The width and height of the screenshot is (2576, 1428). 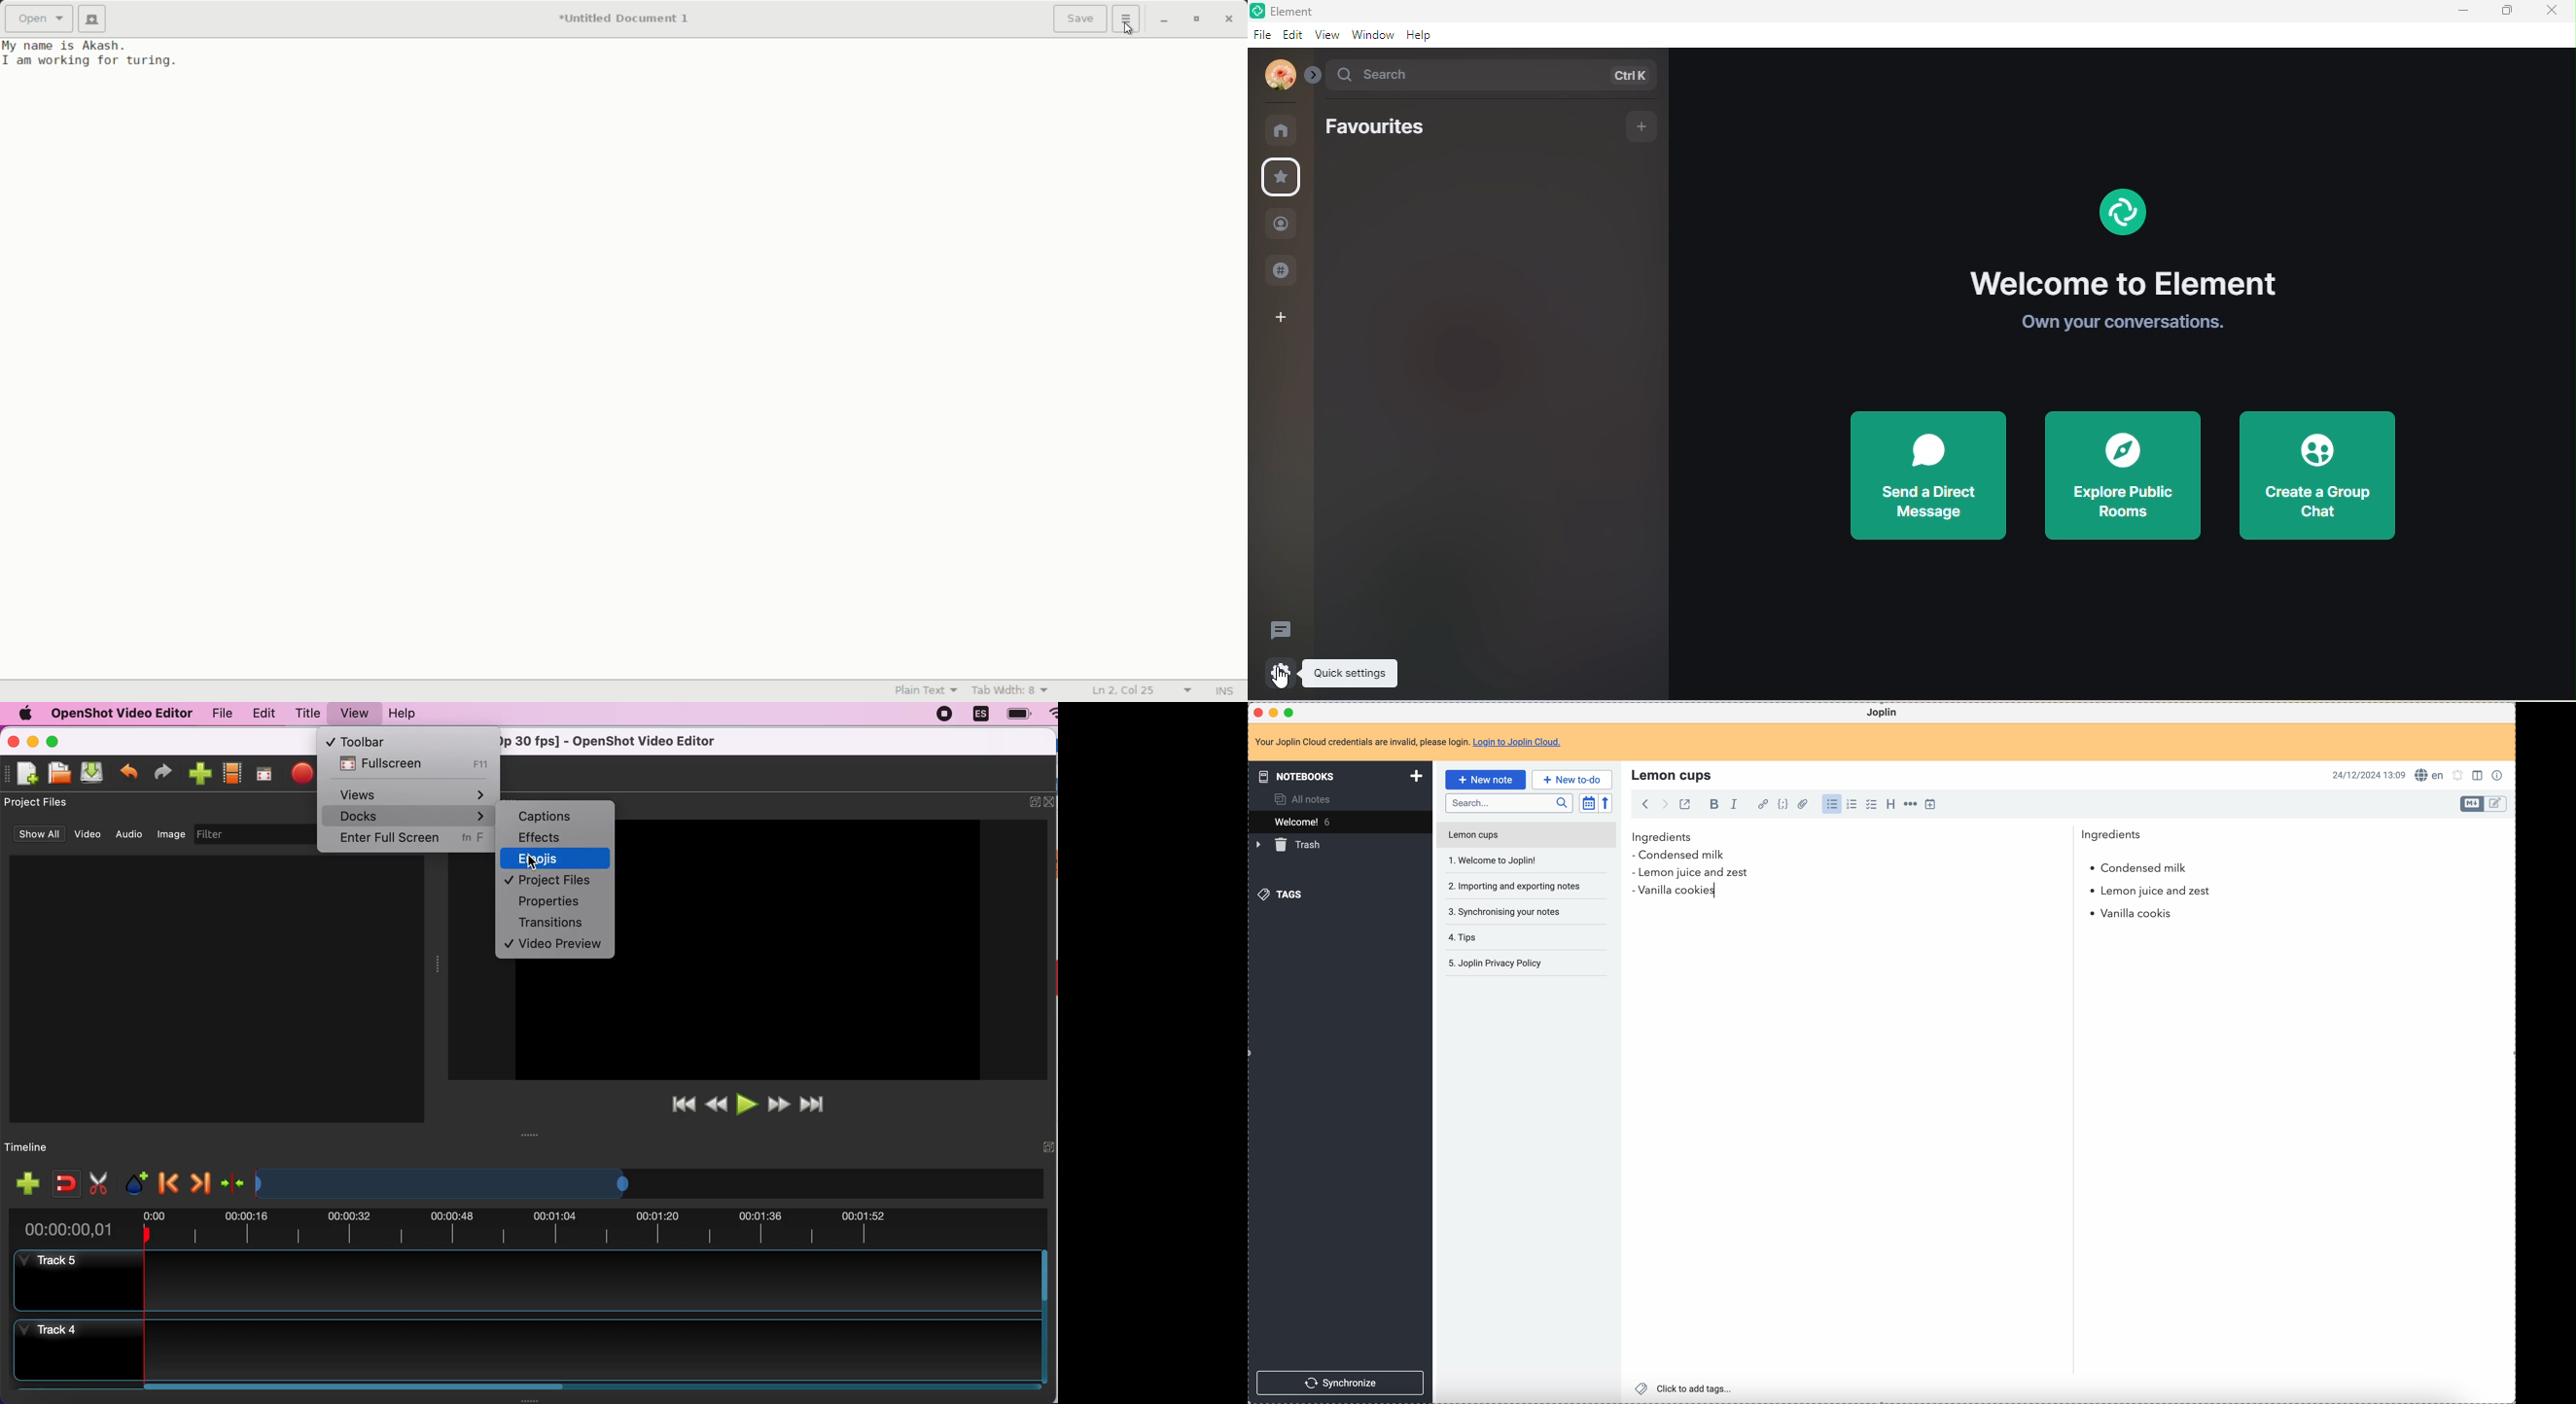 What do you see at coordinates (1327, 36) in the screenshot?
I see `view` at bounding box center [1327, 36].